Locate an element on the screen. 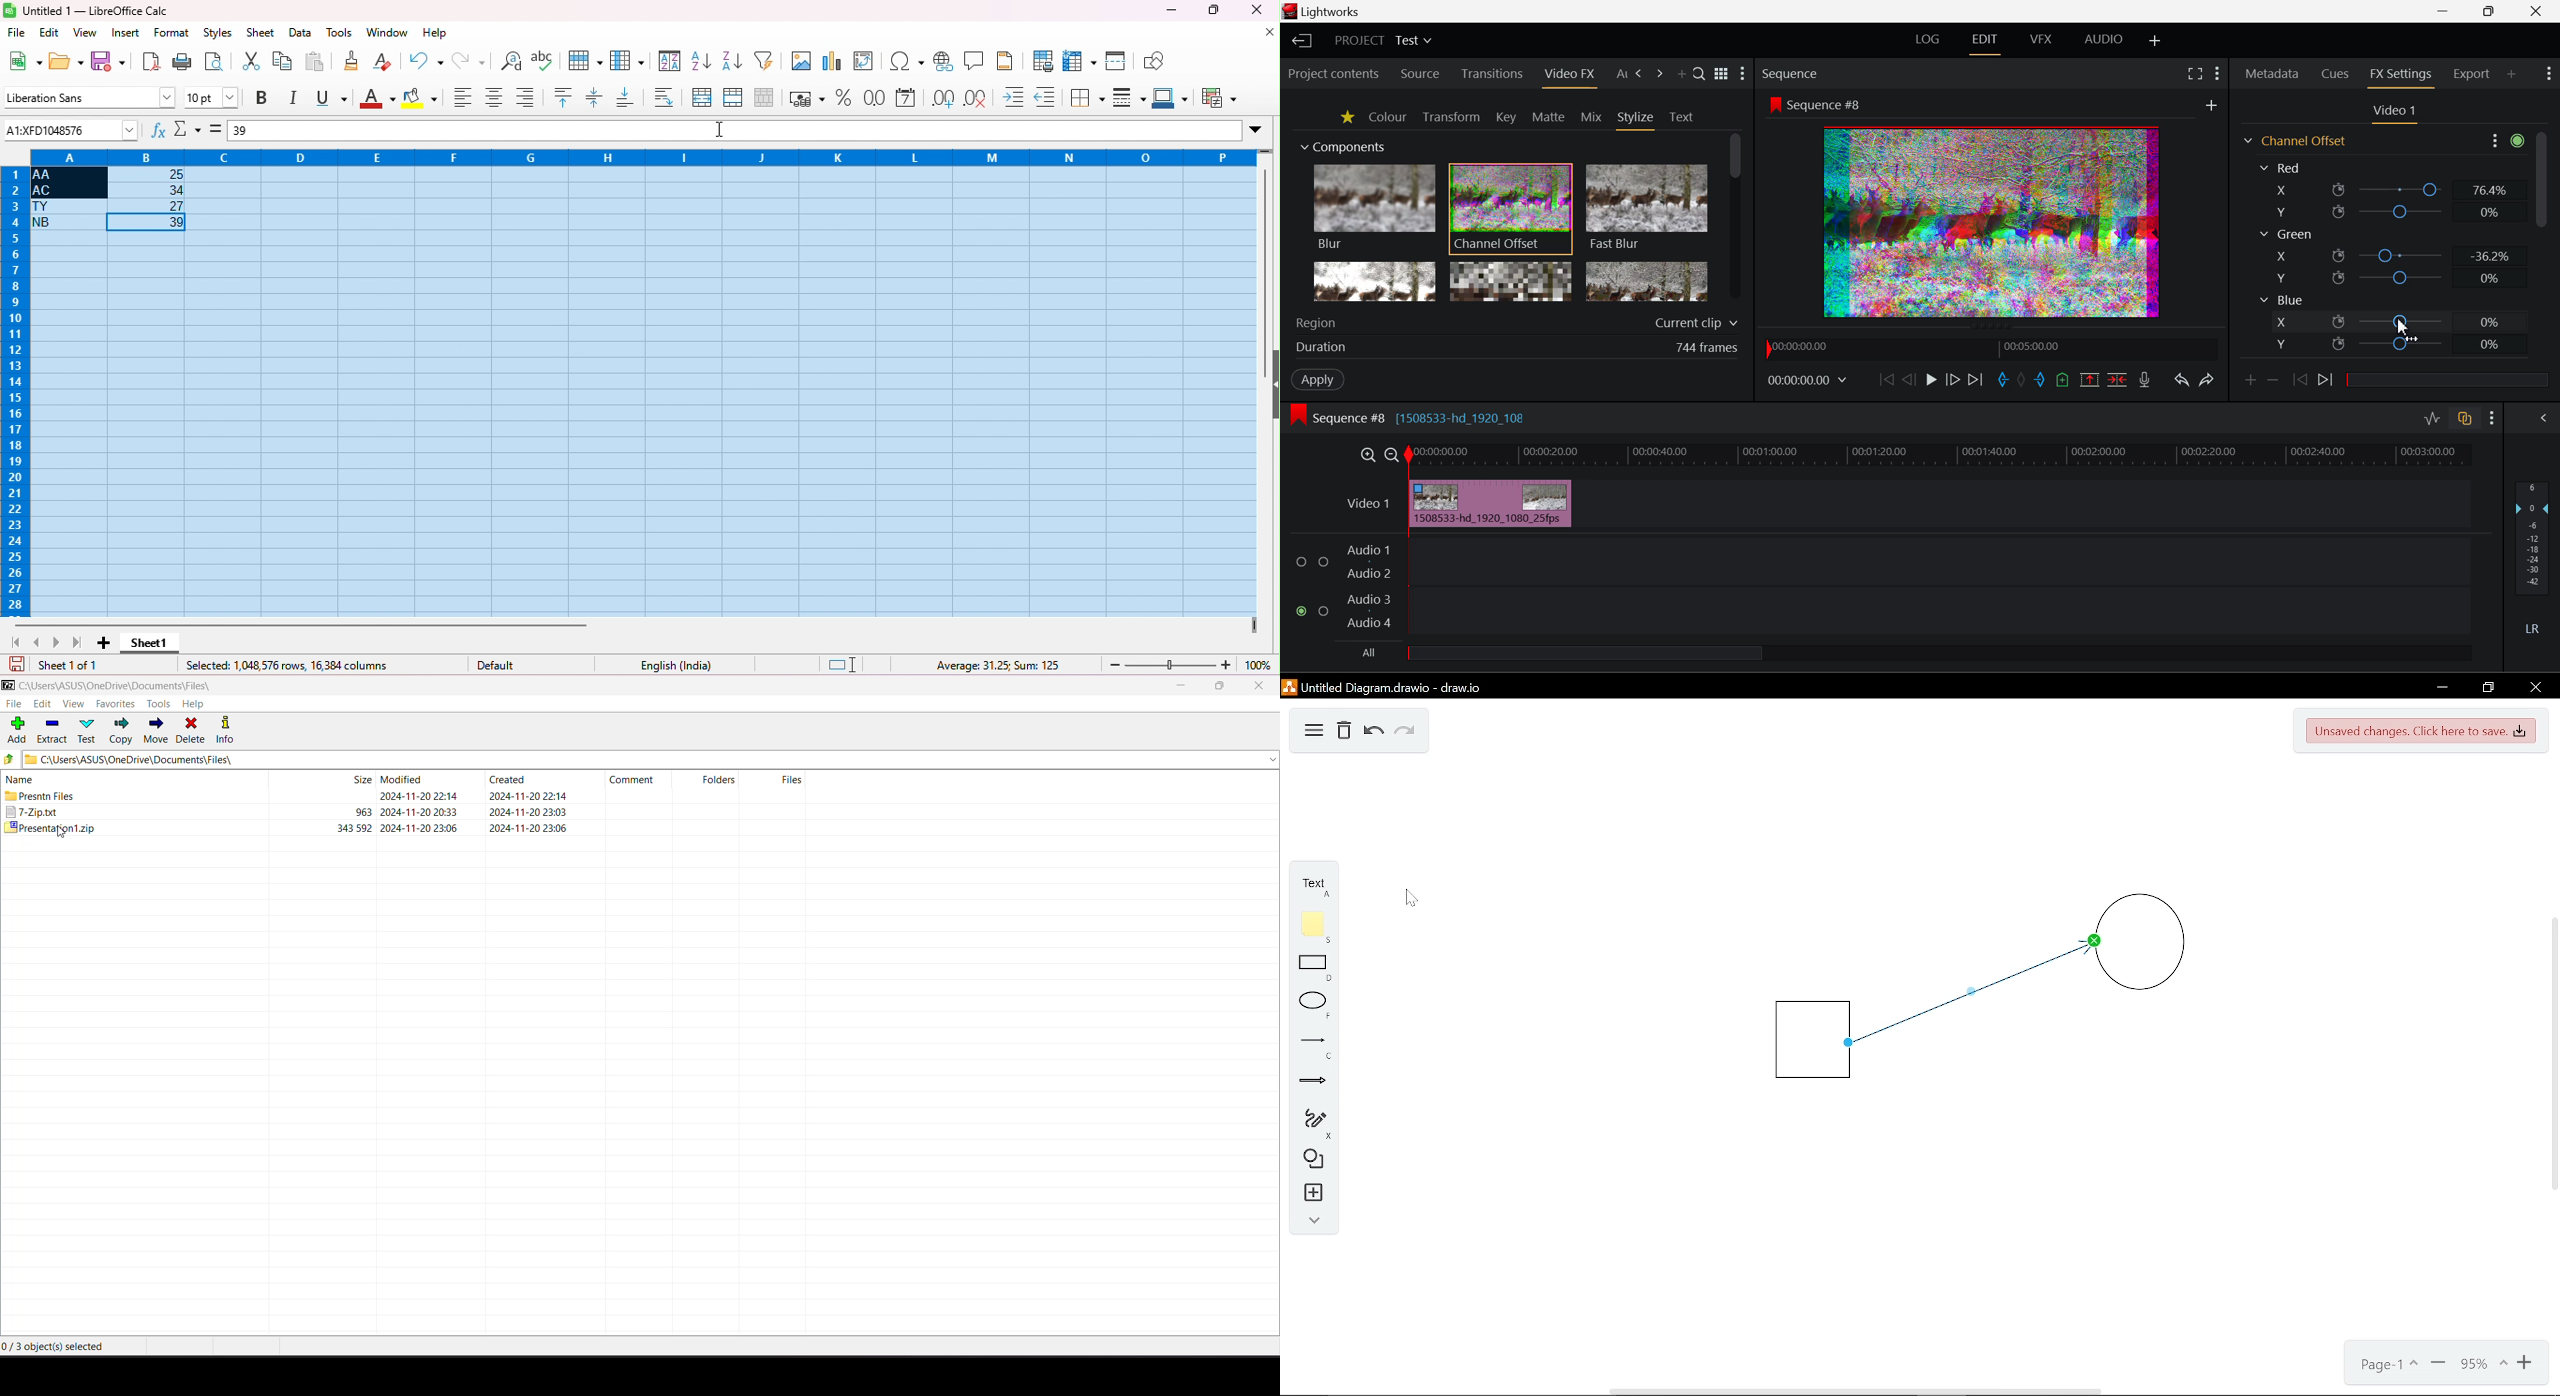 This screenshot has height=1400, width=2576. save is located at coordinates (17, 665).